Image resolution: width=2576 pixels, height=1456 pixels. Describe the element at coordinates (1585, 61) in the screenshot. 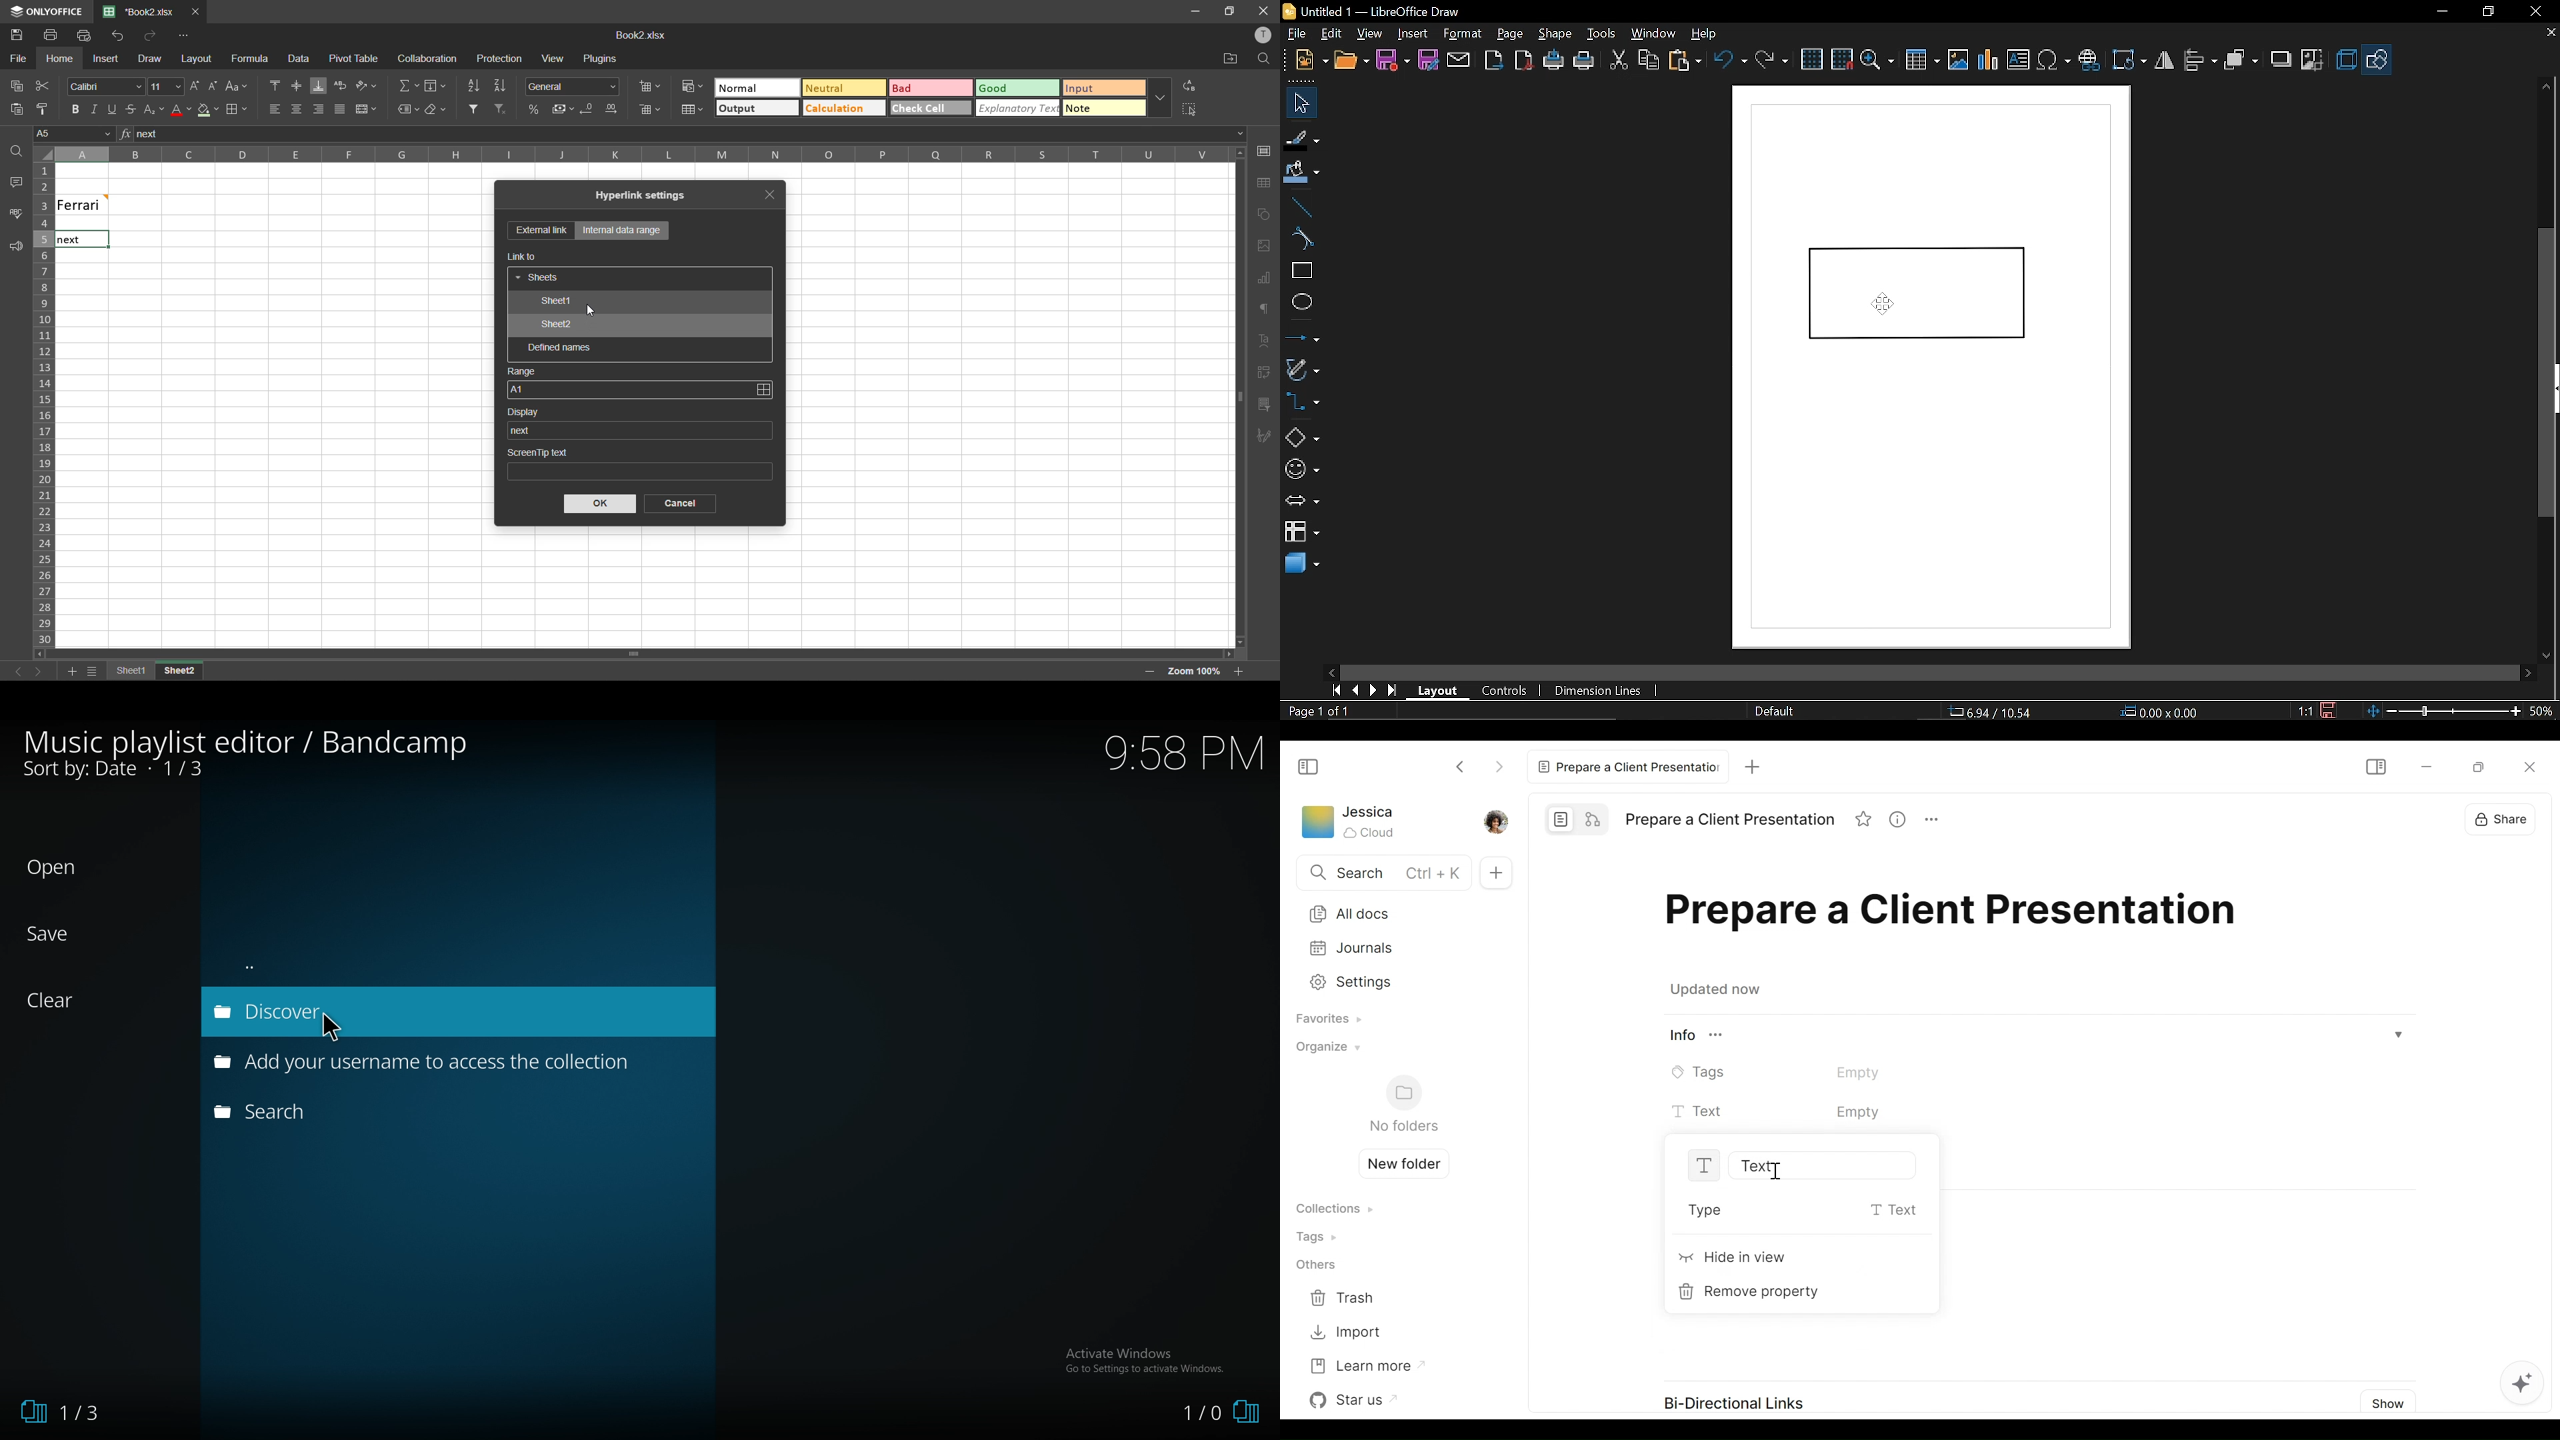

I see `Print` at that location.